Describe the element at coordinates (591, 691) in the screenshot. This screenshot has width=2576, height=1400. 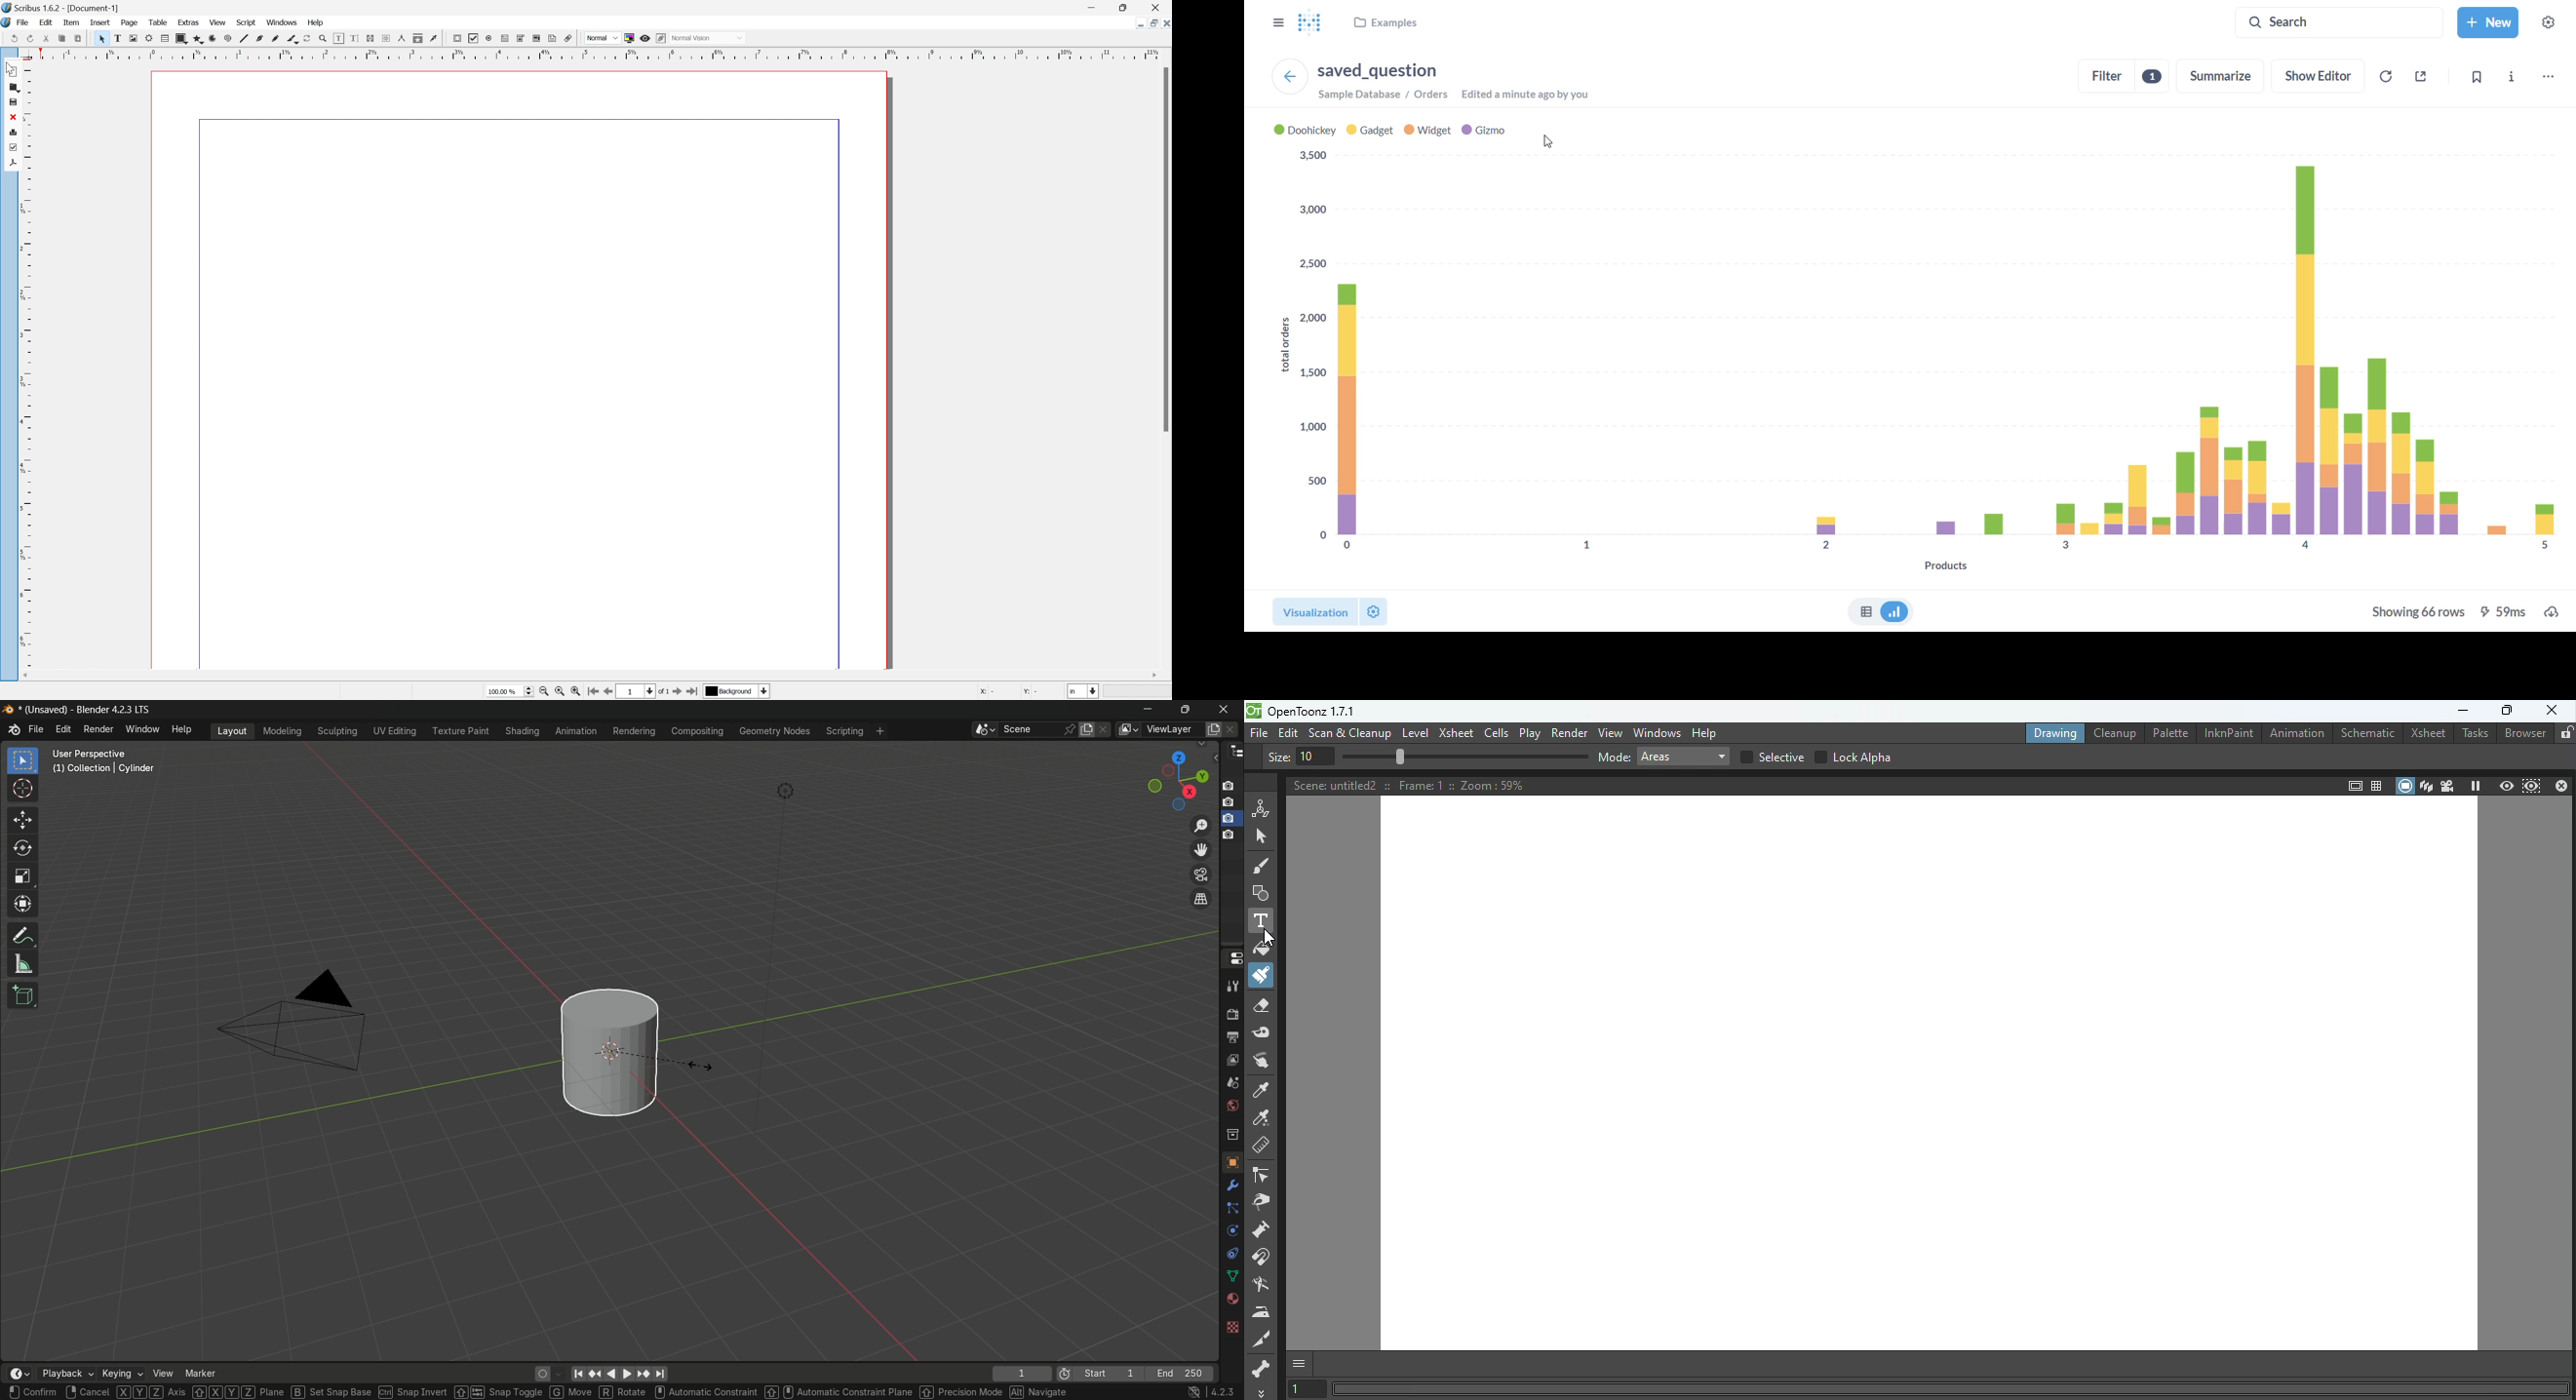
I see `go to first page` at that location.